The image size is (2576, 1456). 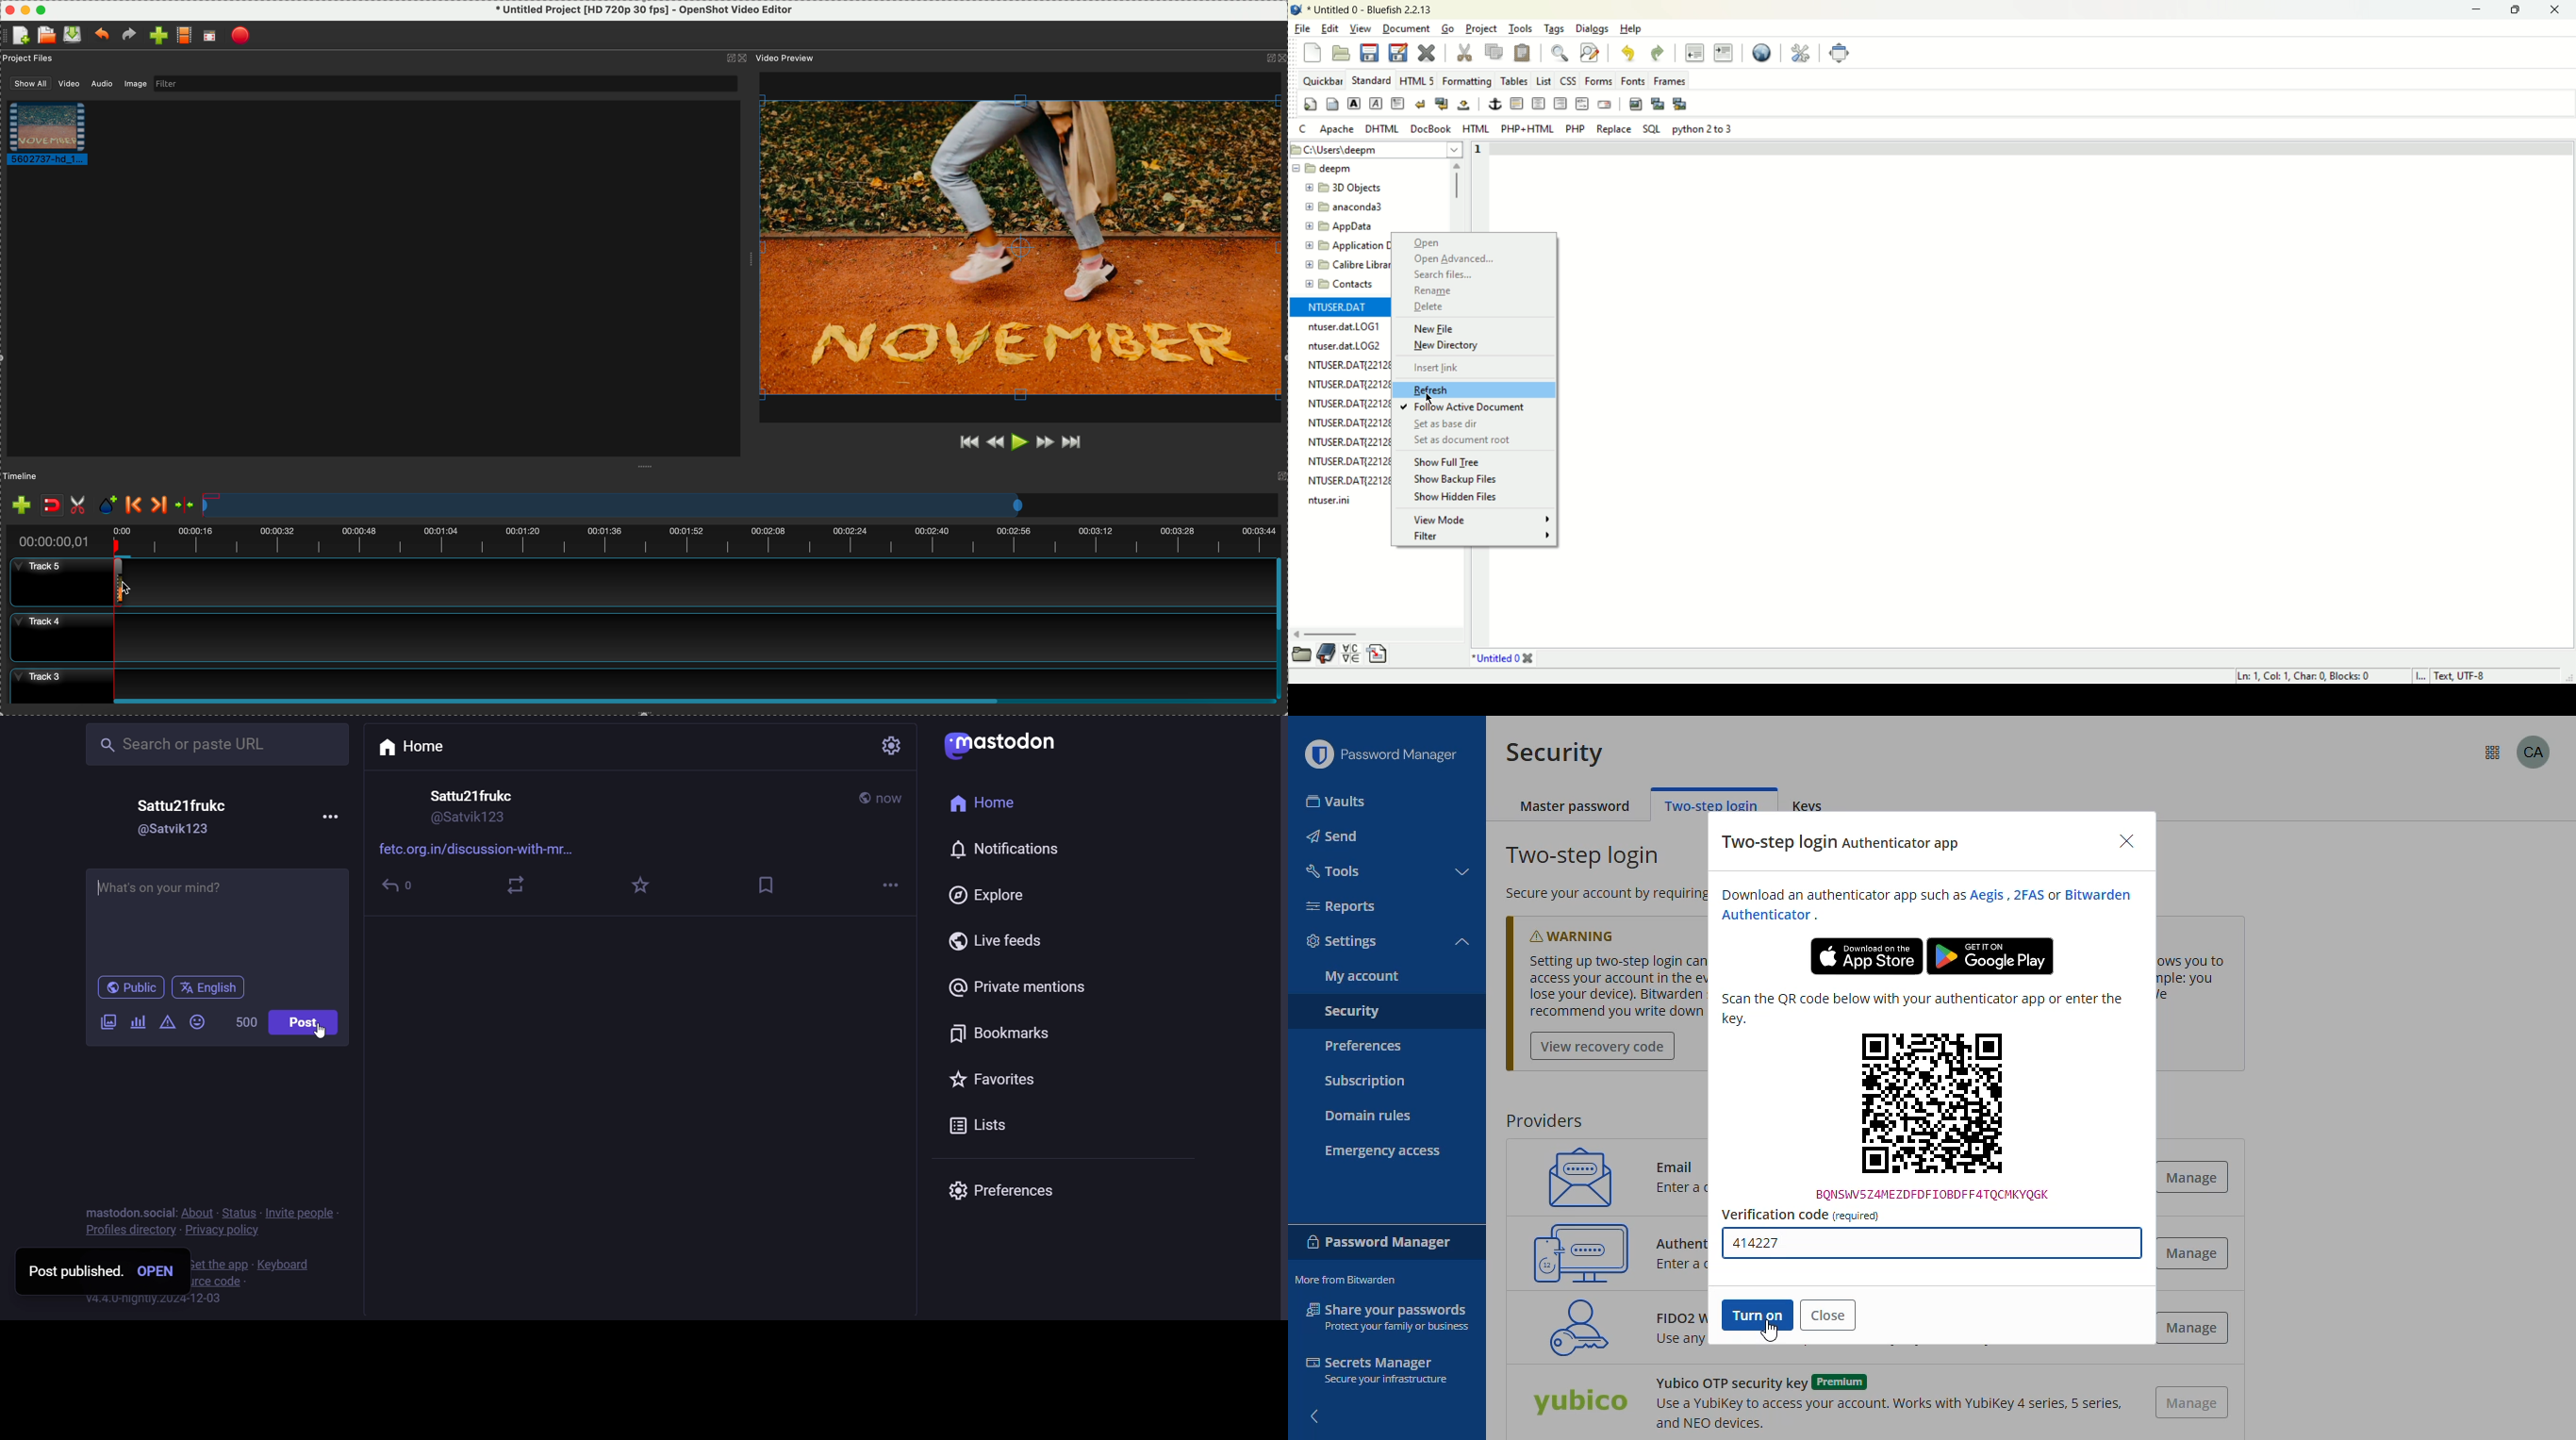 I want to click on create file, so click(x=18, y=36).